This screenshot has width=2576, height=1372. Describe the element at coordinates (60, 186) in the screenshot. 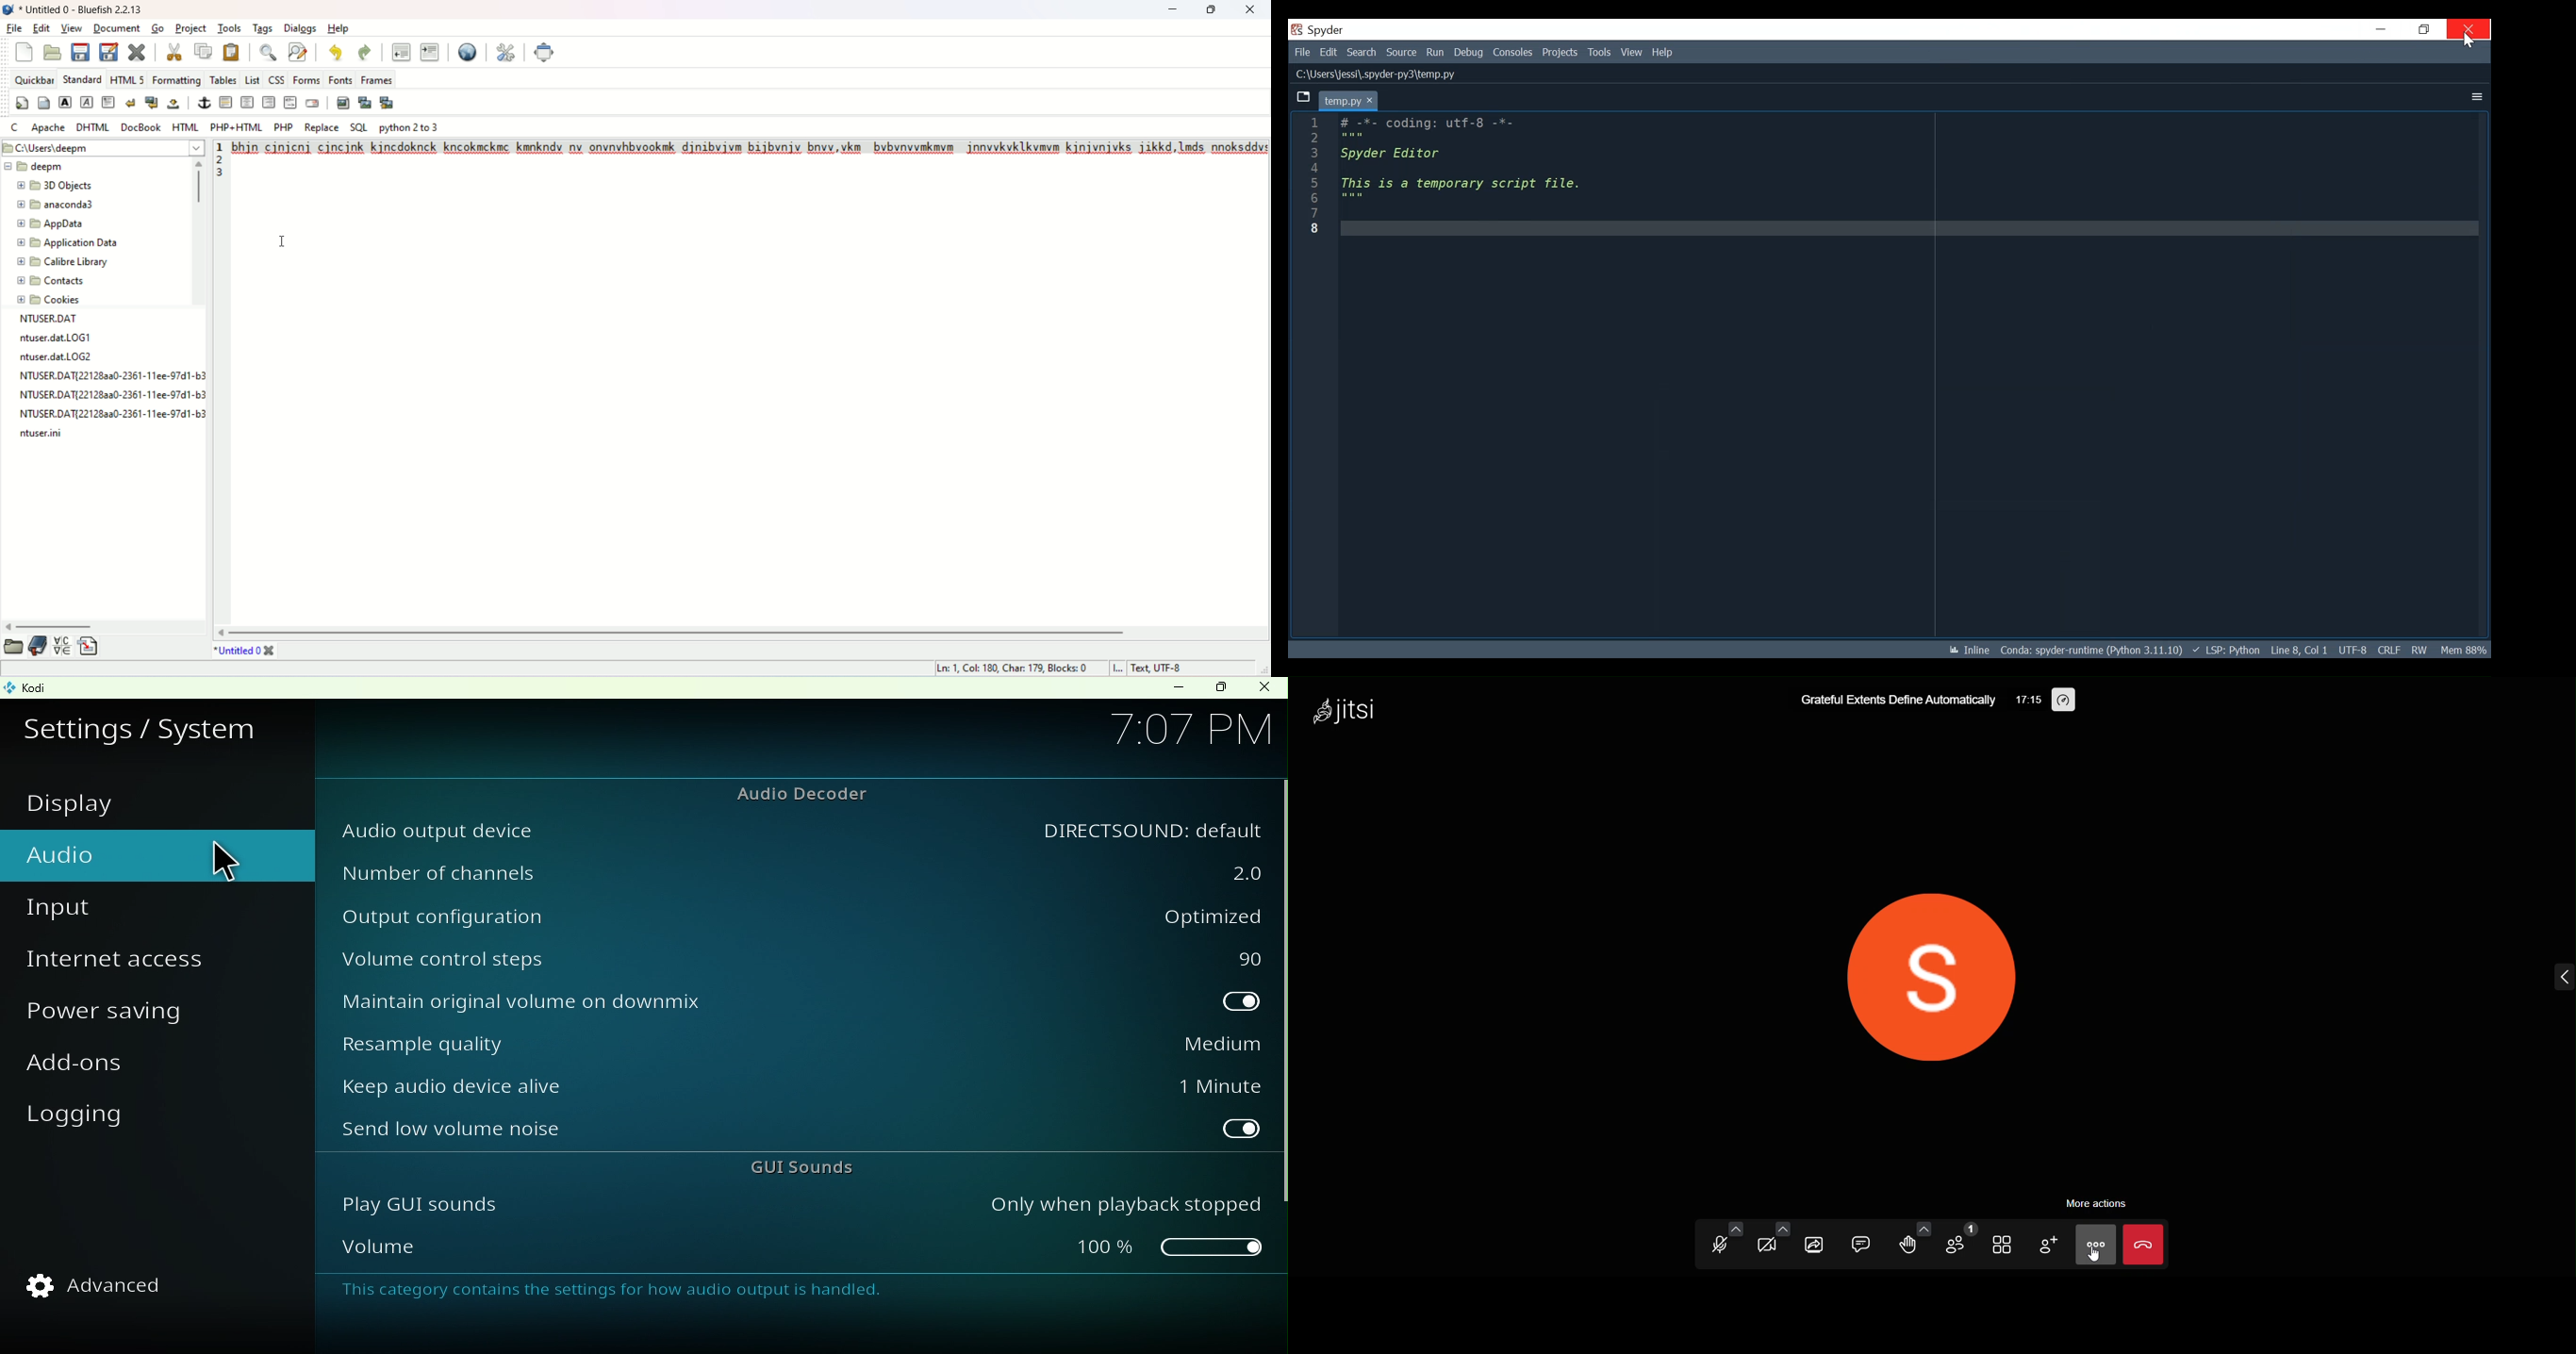

I see `3D object` at that location.